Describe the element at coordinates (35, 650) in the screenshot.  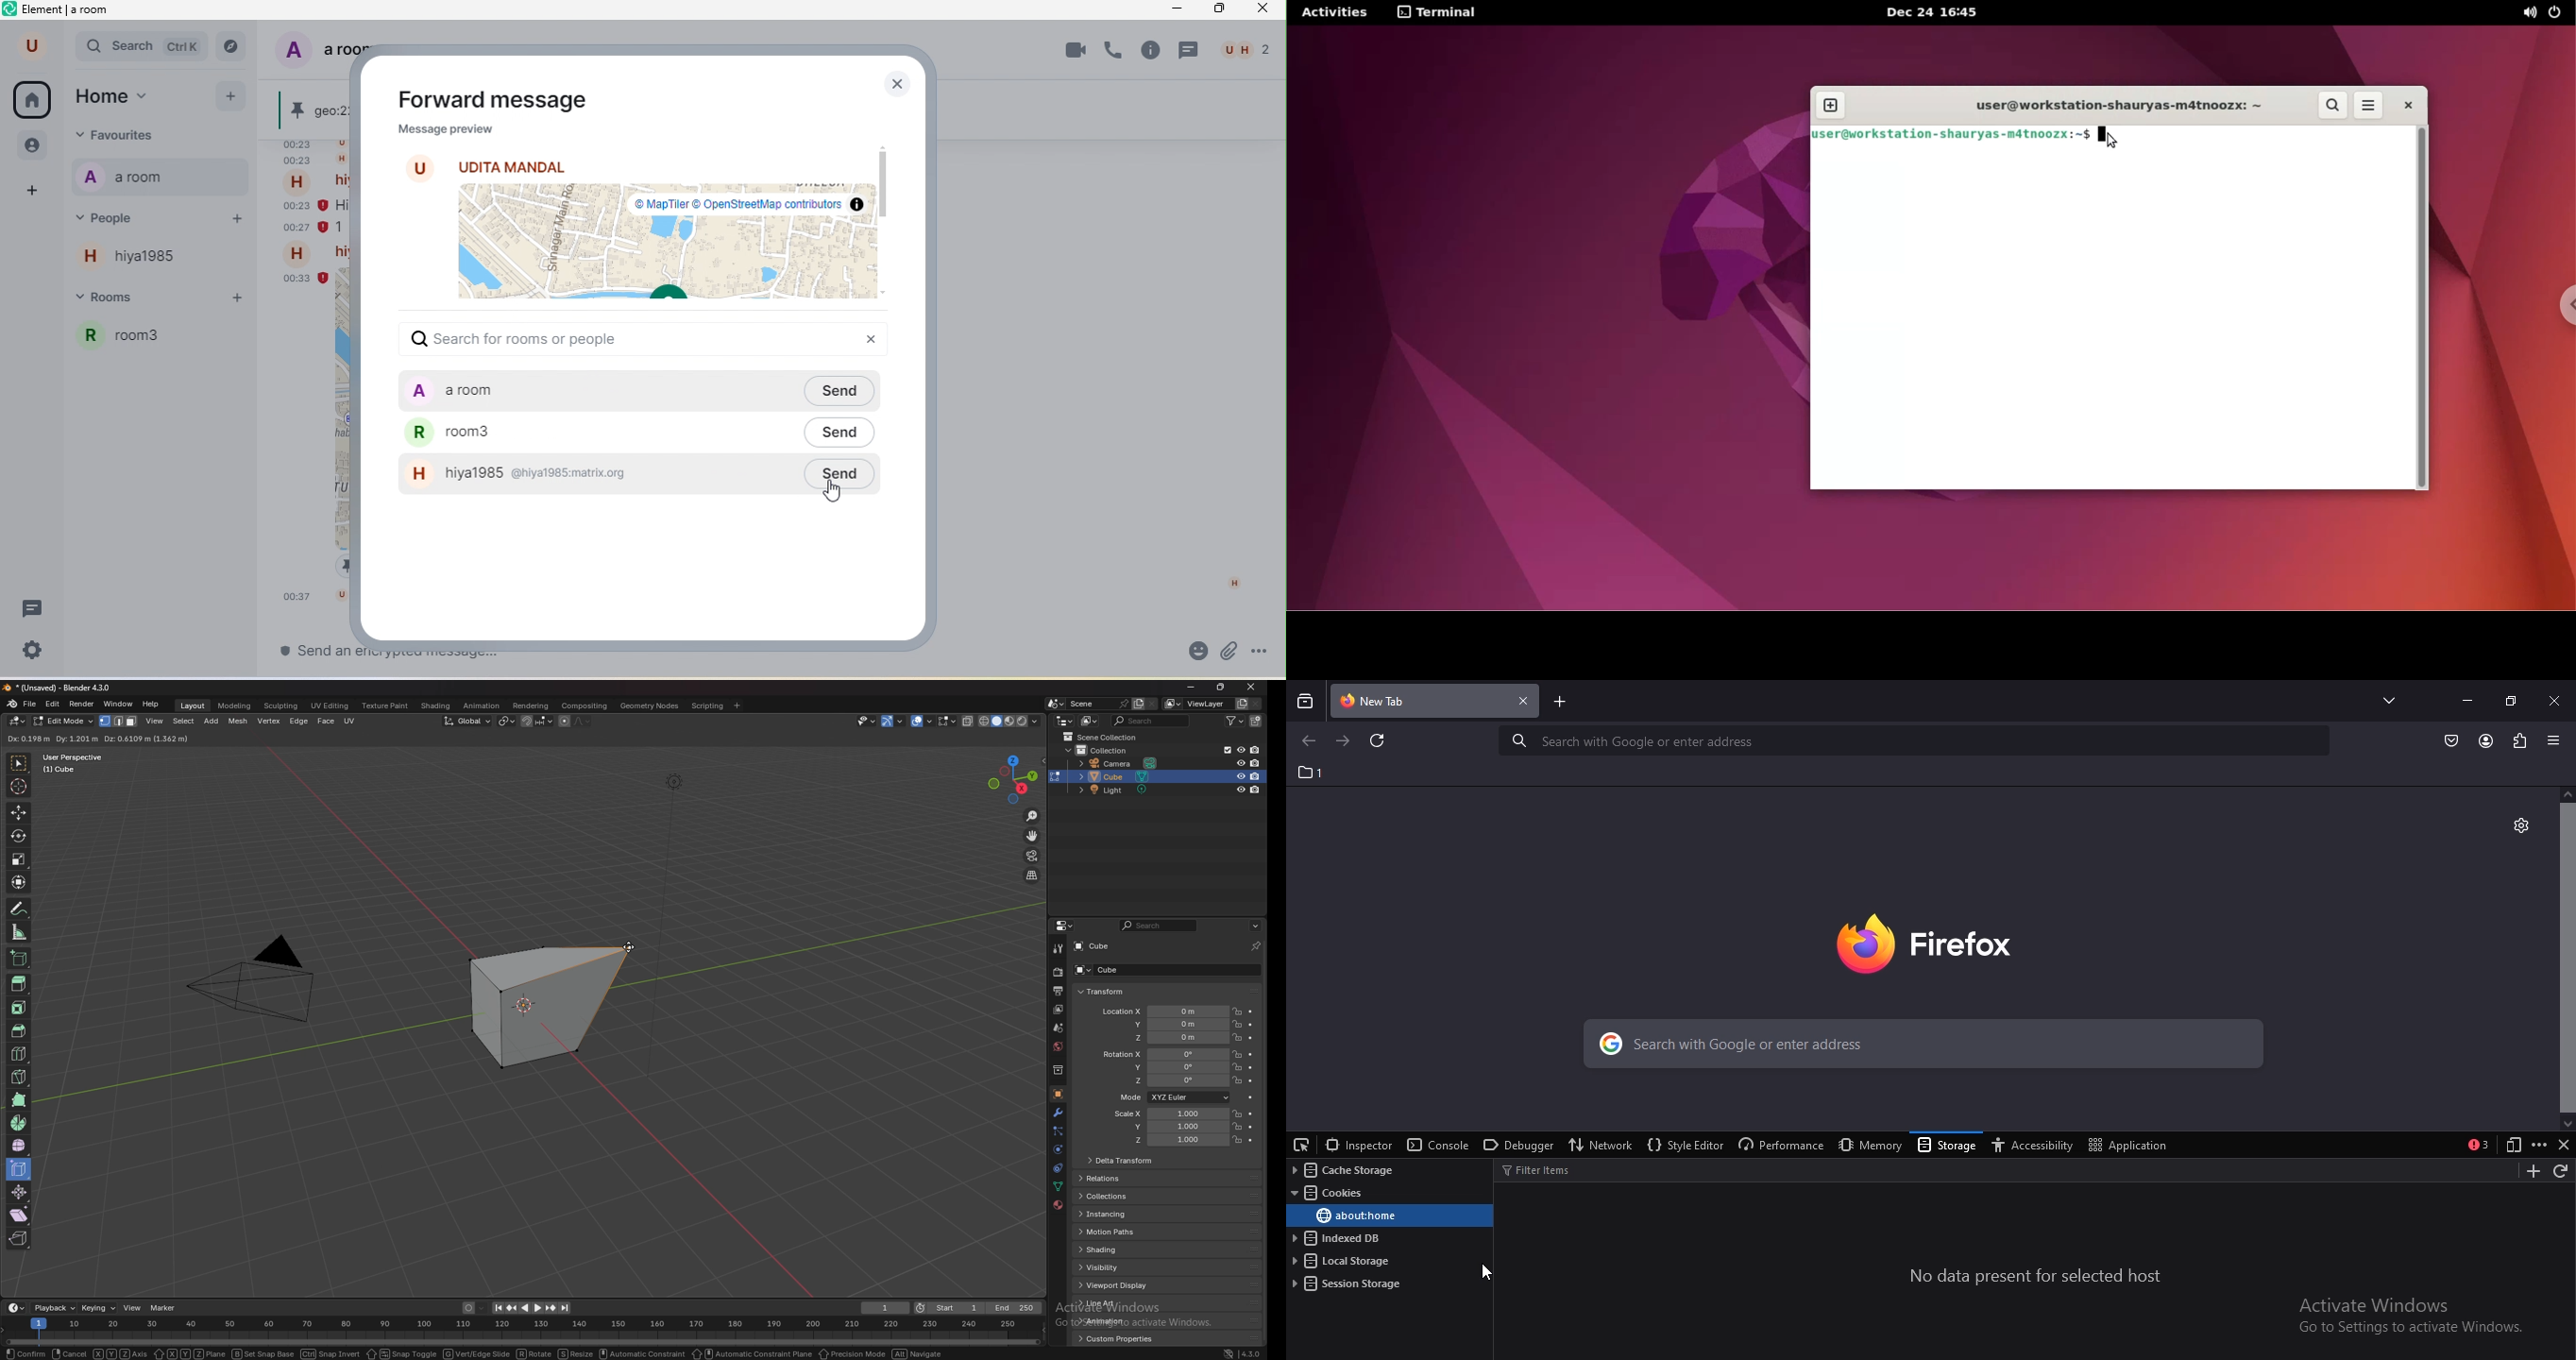
I see `settings` at that location.